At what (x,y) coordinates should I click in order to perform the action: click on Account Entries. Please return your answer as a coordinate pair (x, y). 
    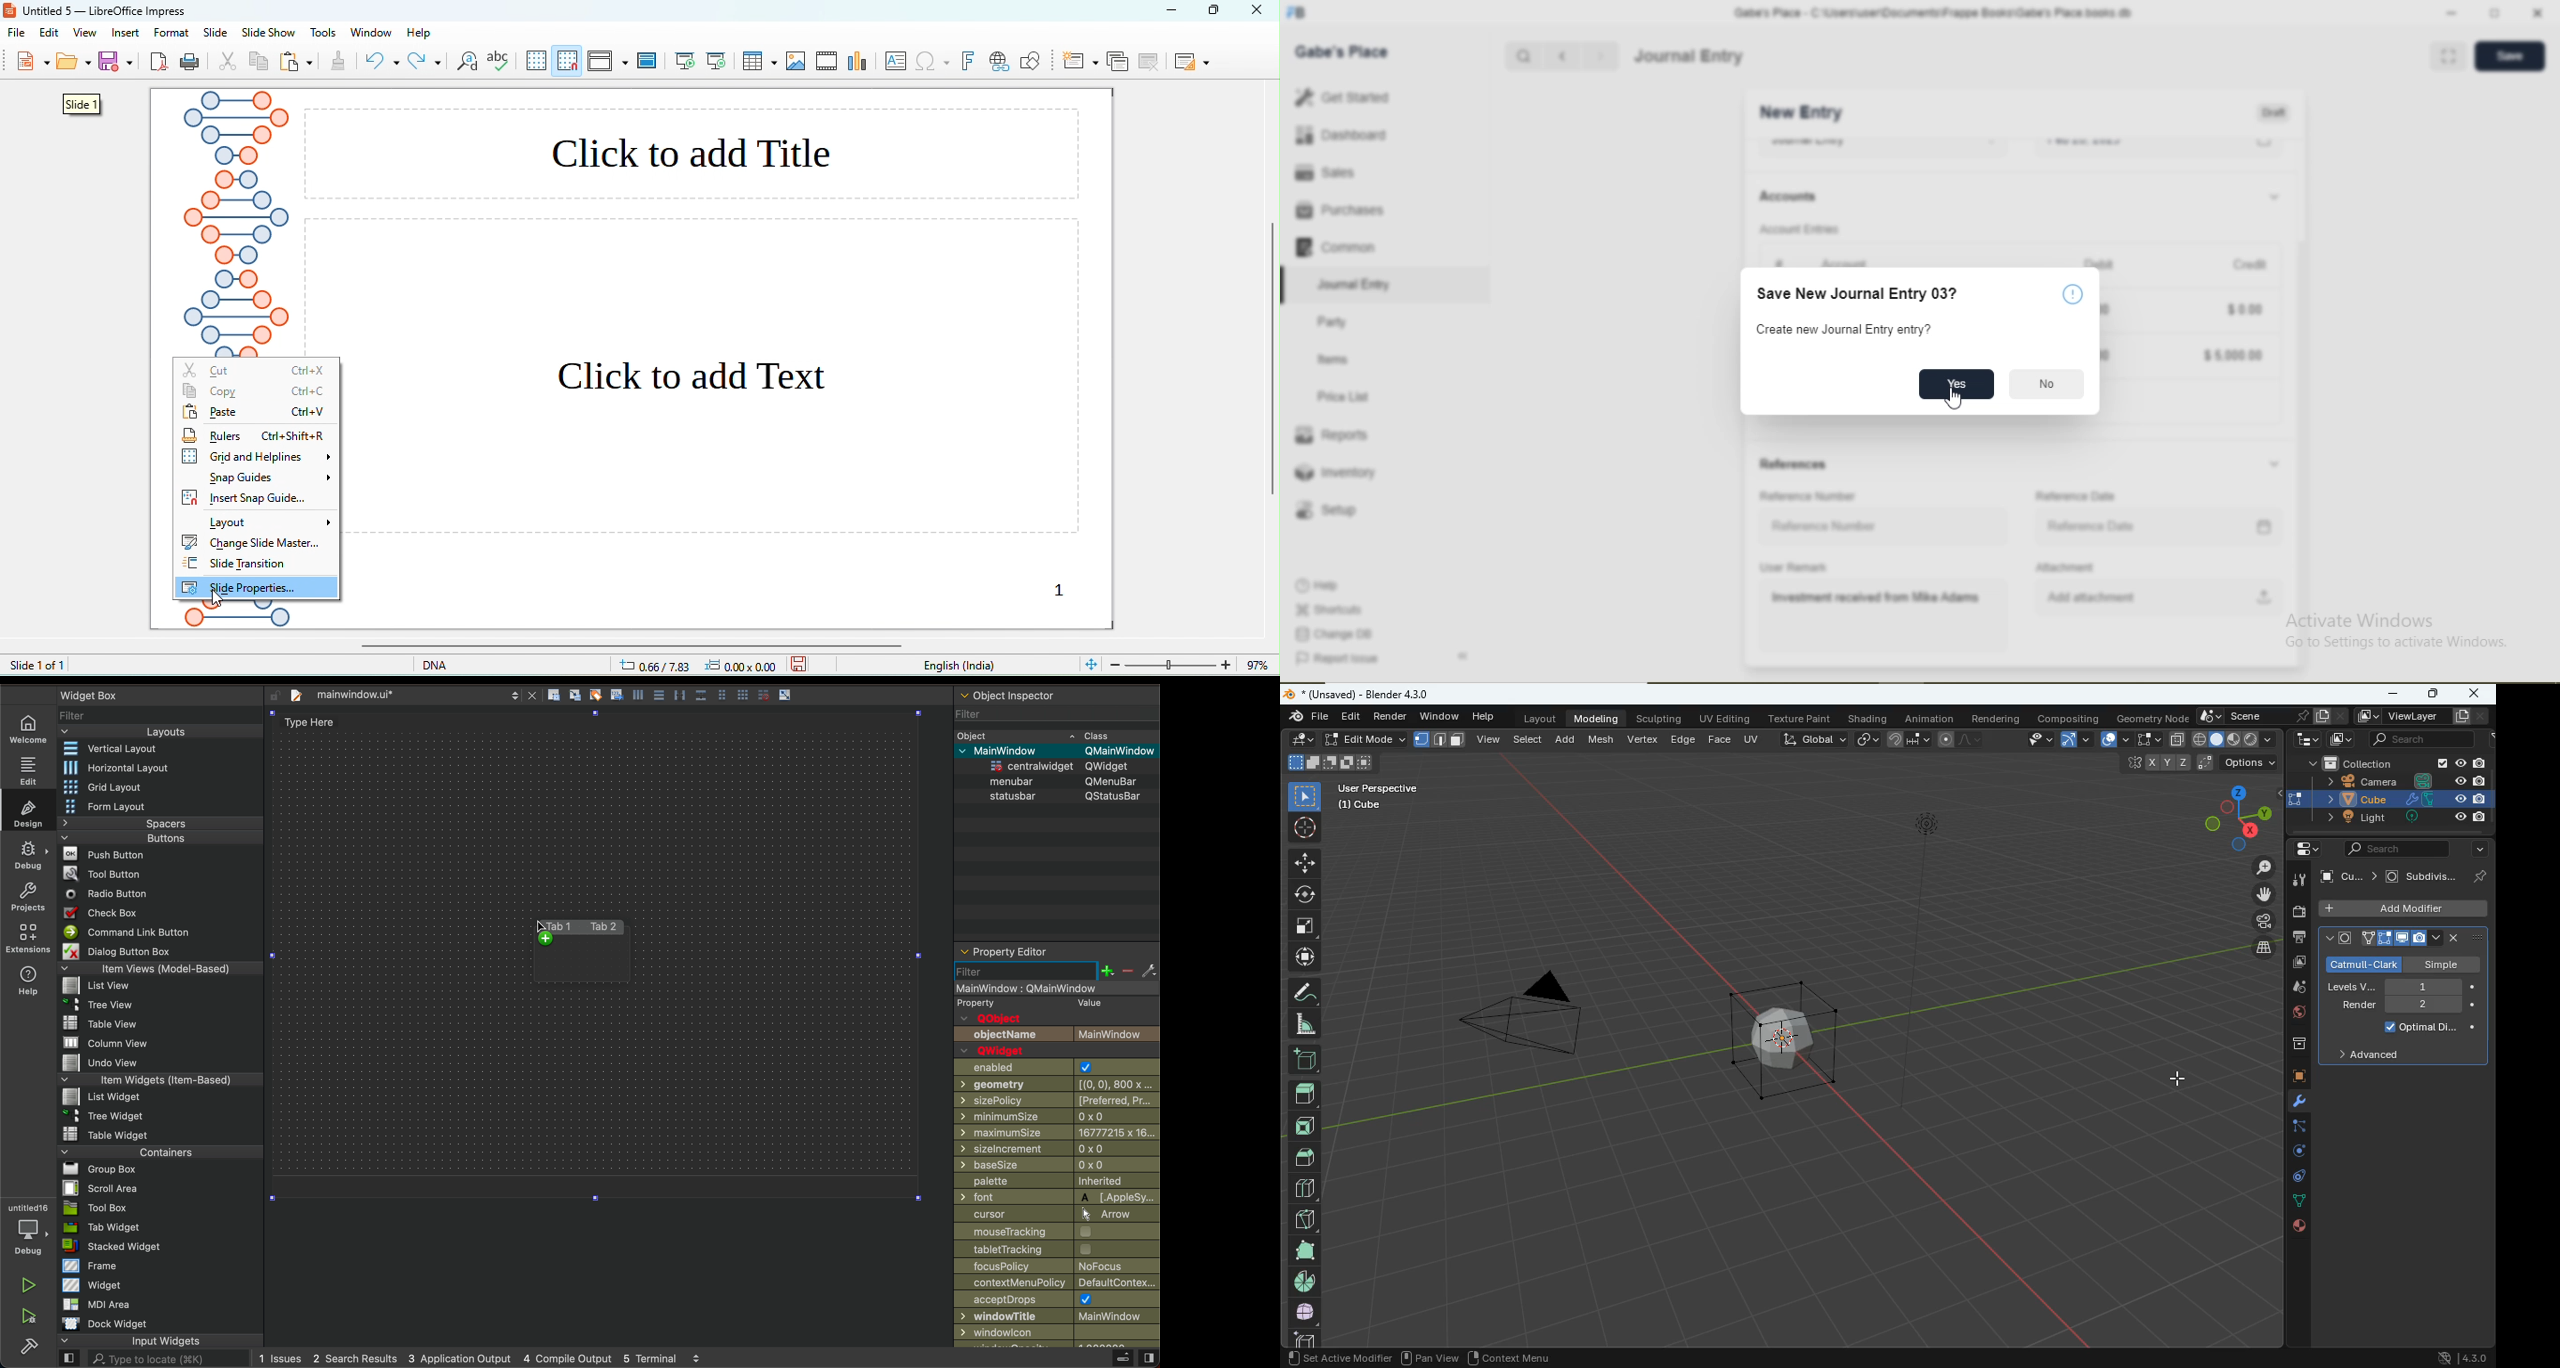
    Looking at the image, I should click on (1799, 229).